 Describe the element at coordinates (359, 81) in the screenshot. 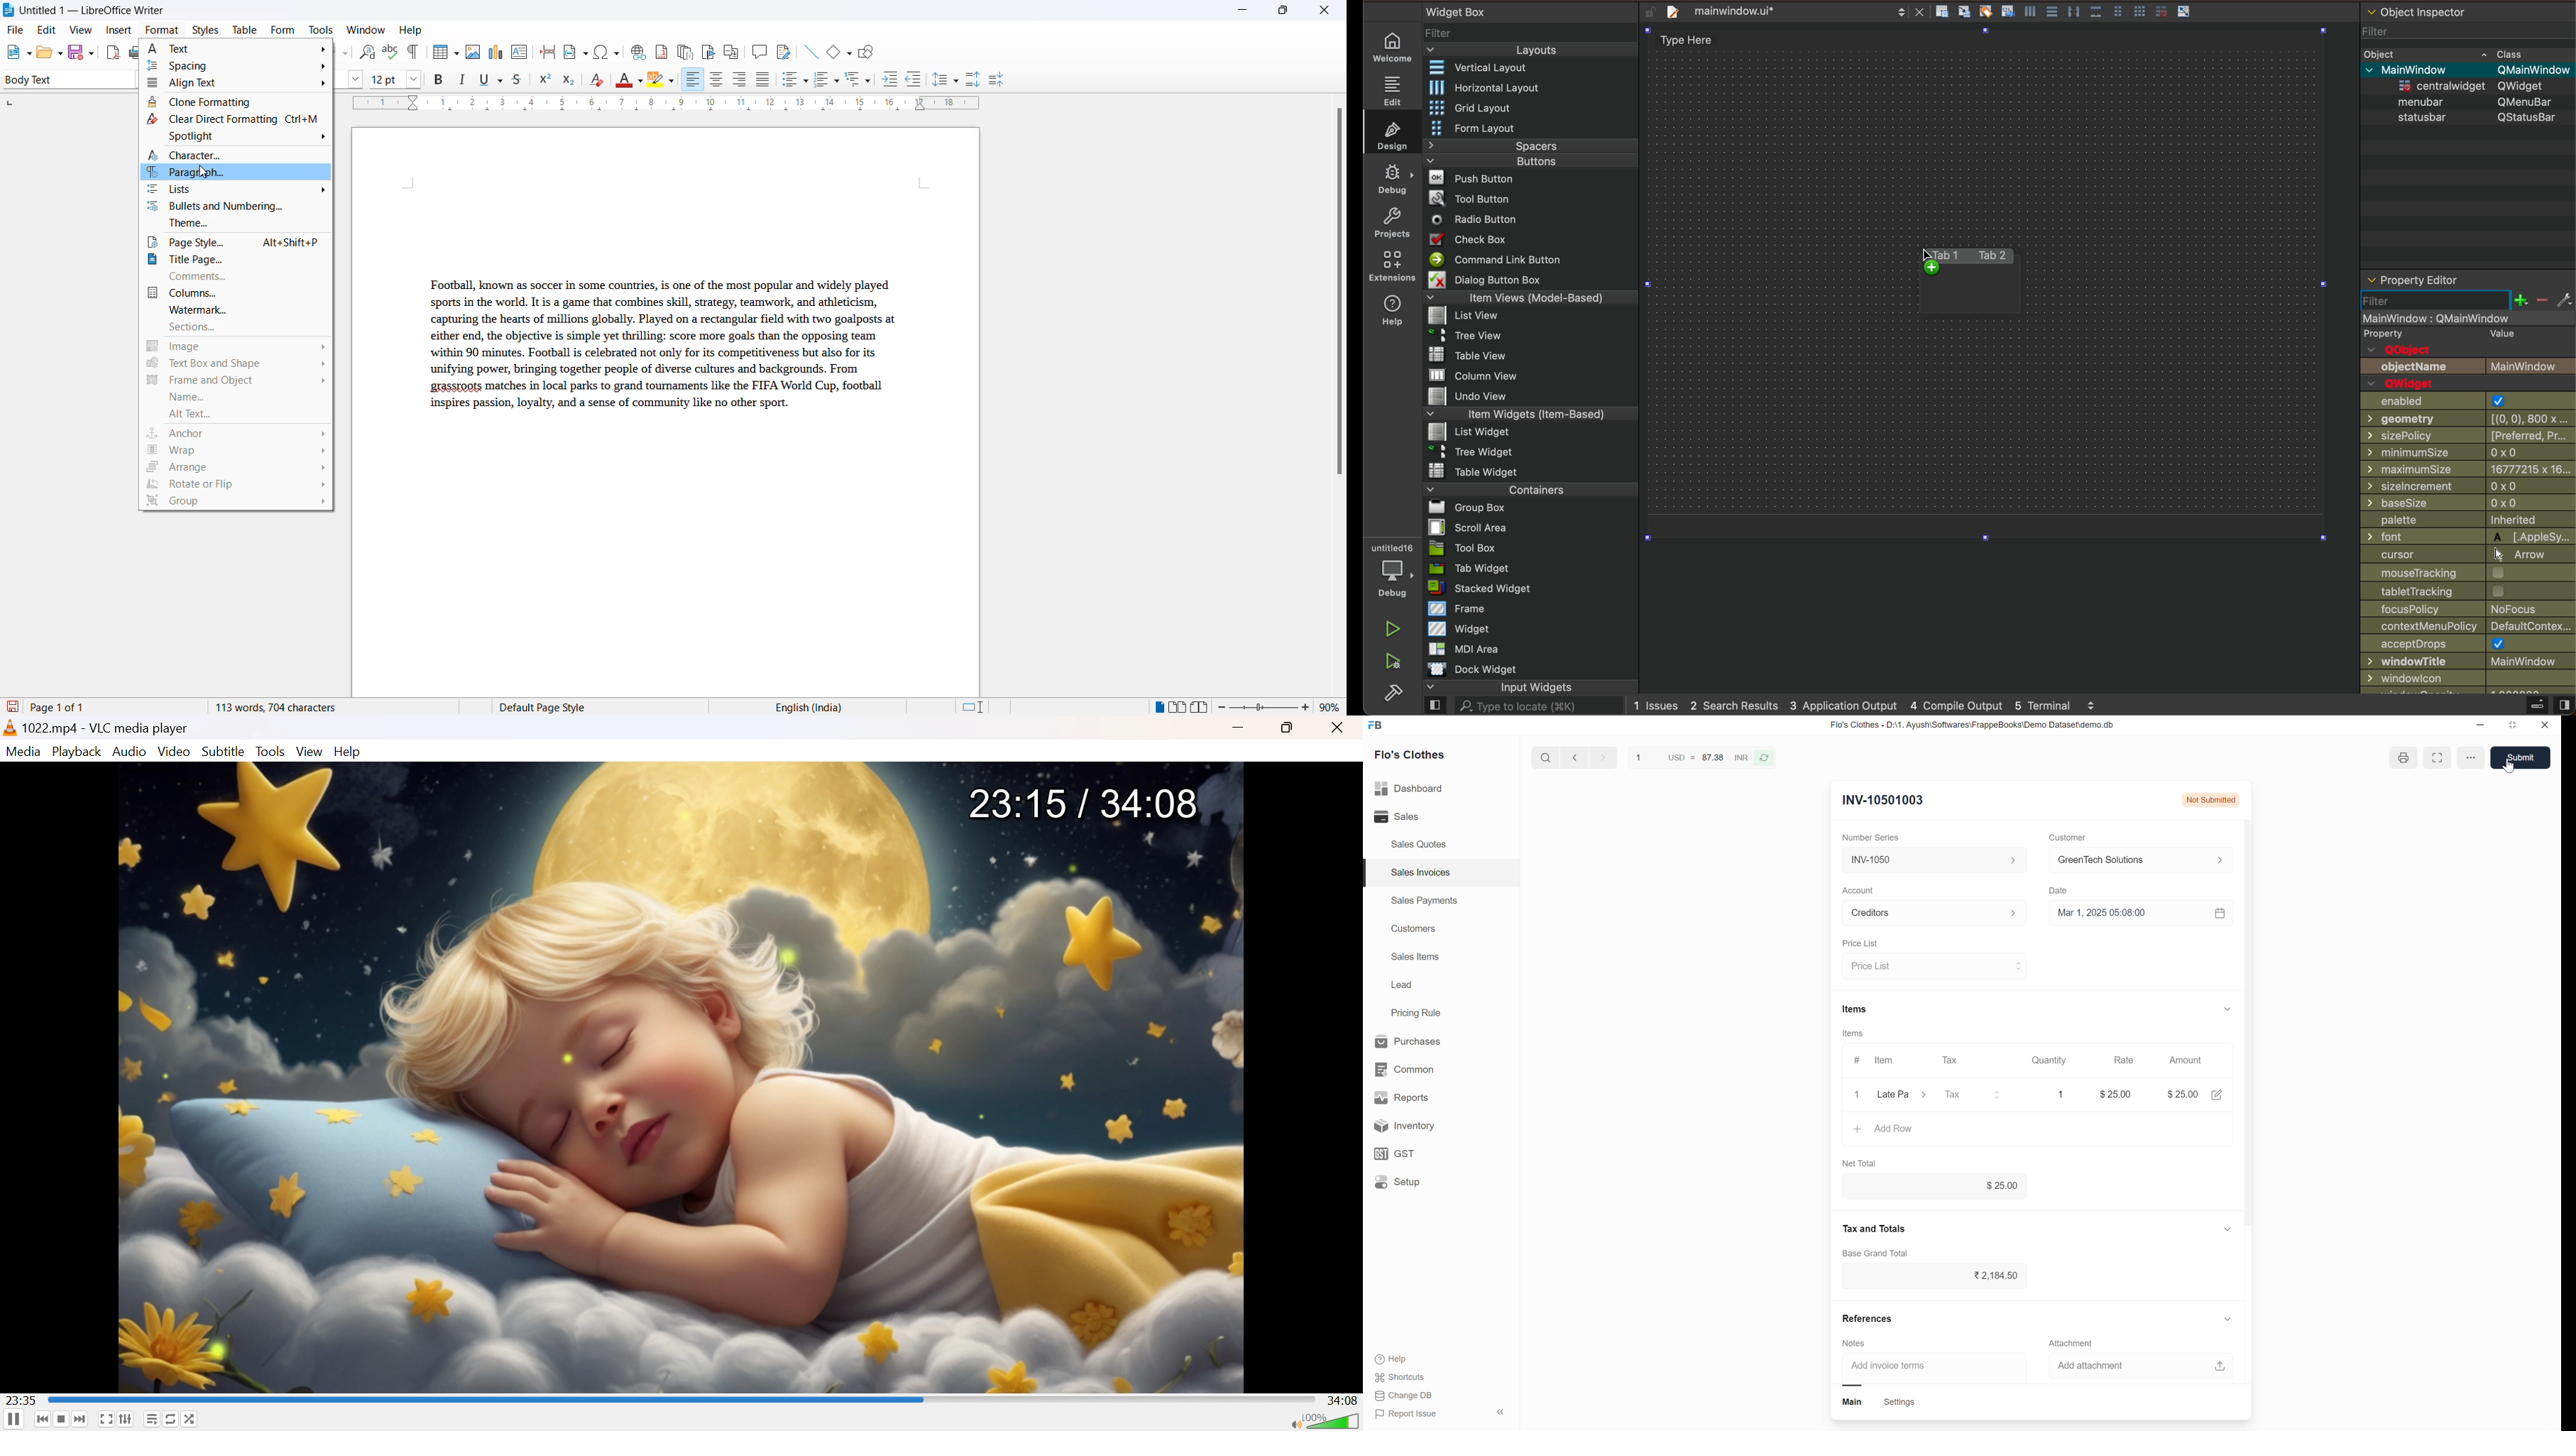

I see `font name options` at that location.